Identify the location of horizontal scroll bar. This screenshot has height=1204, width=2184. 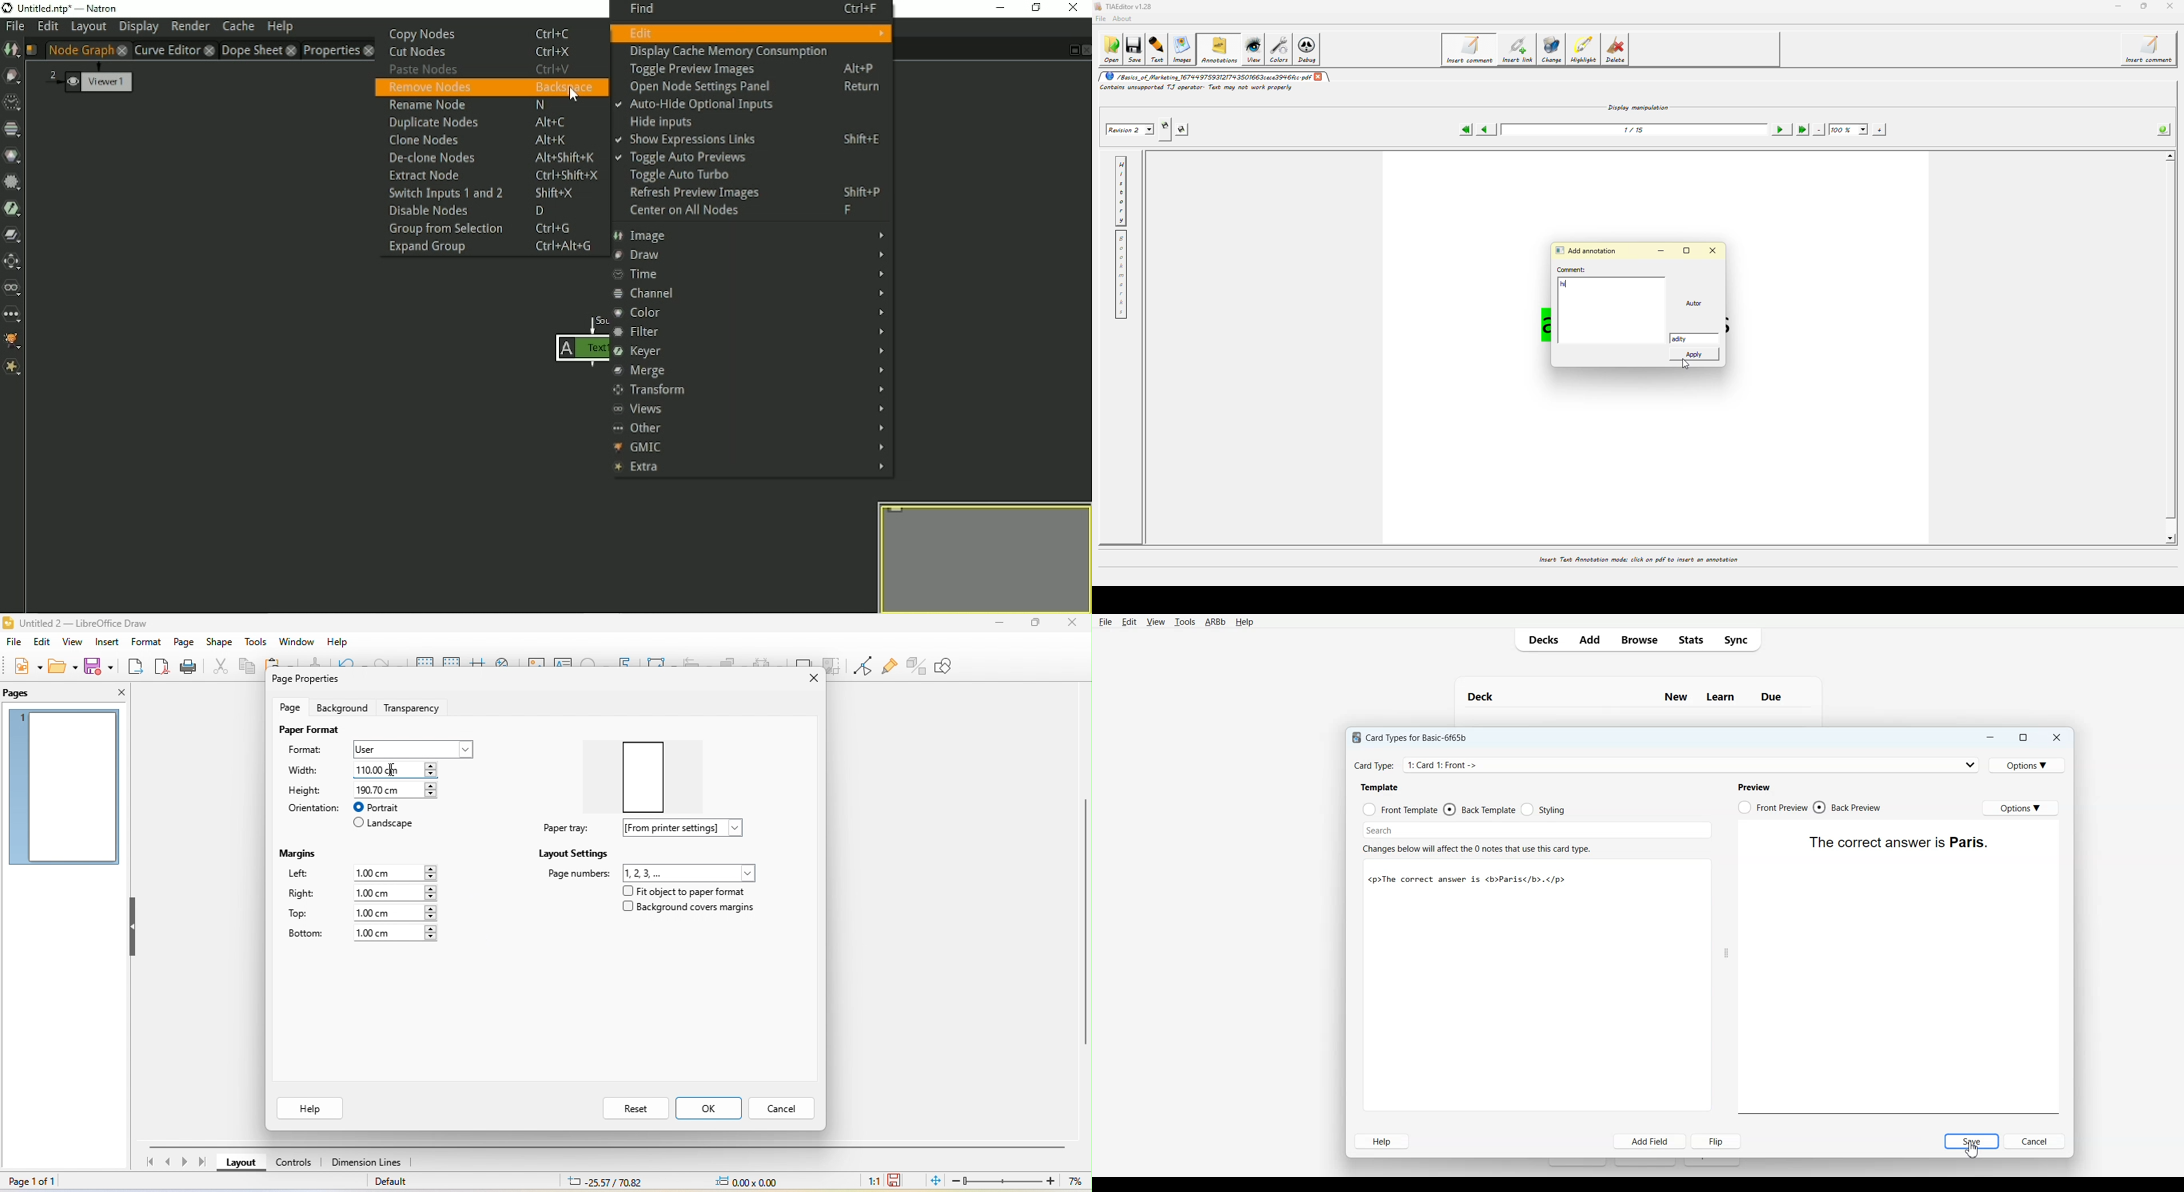
(610, 1146).